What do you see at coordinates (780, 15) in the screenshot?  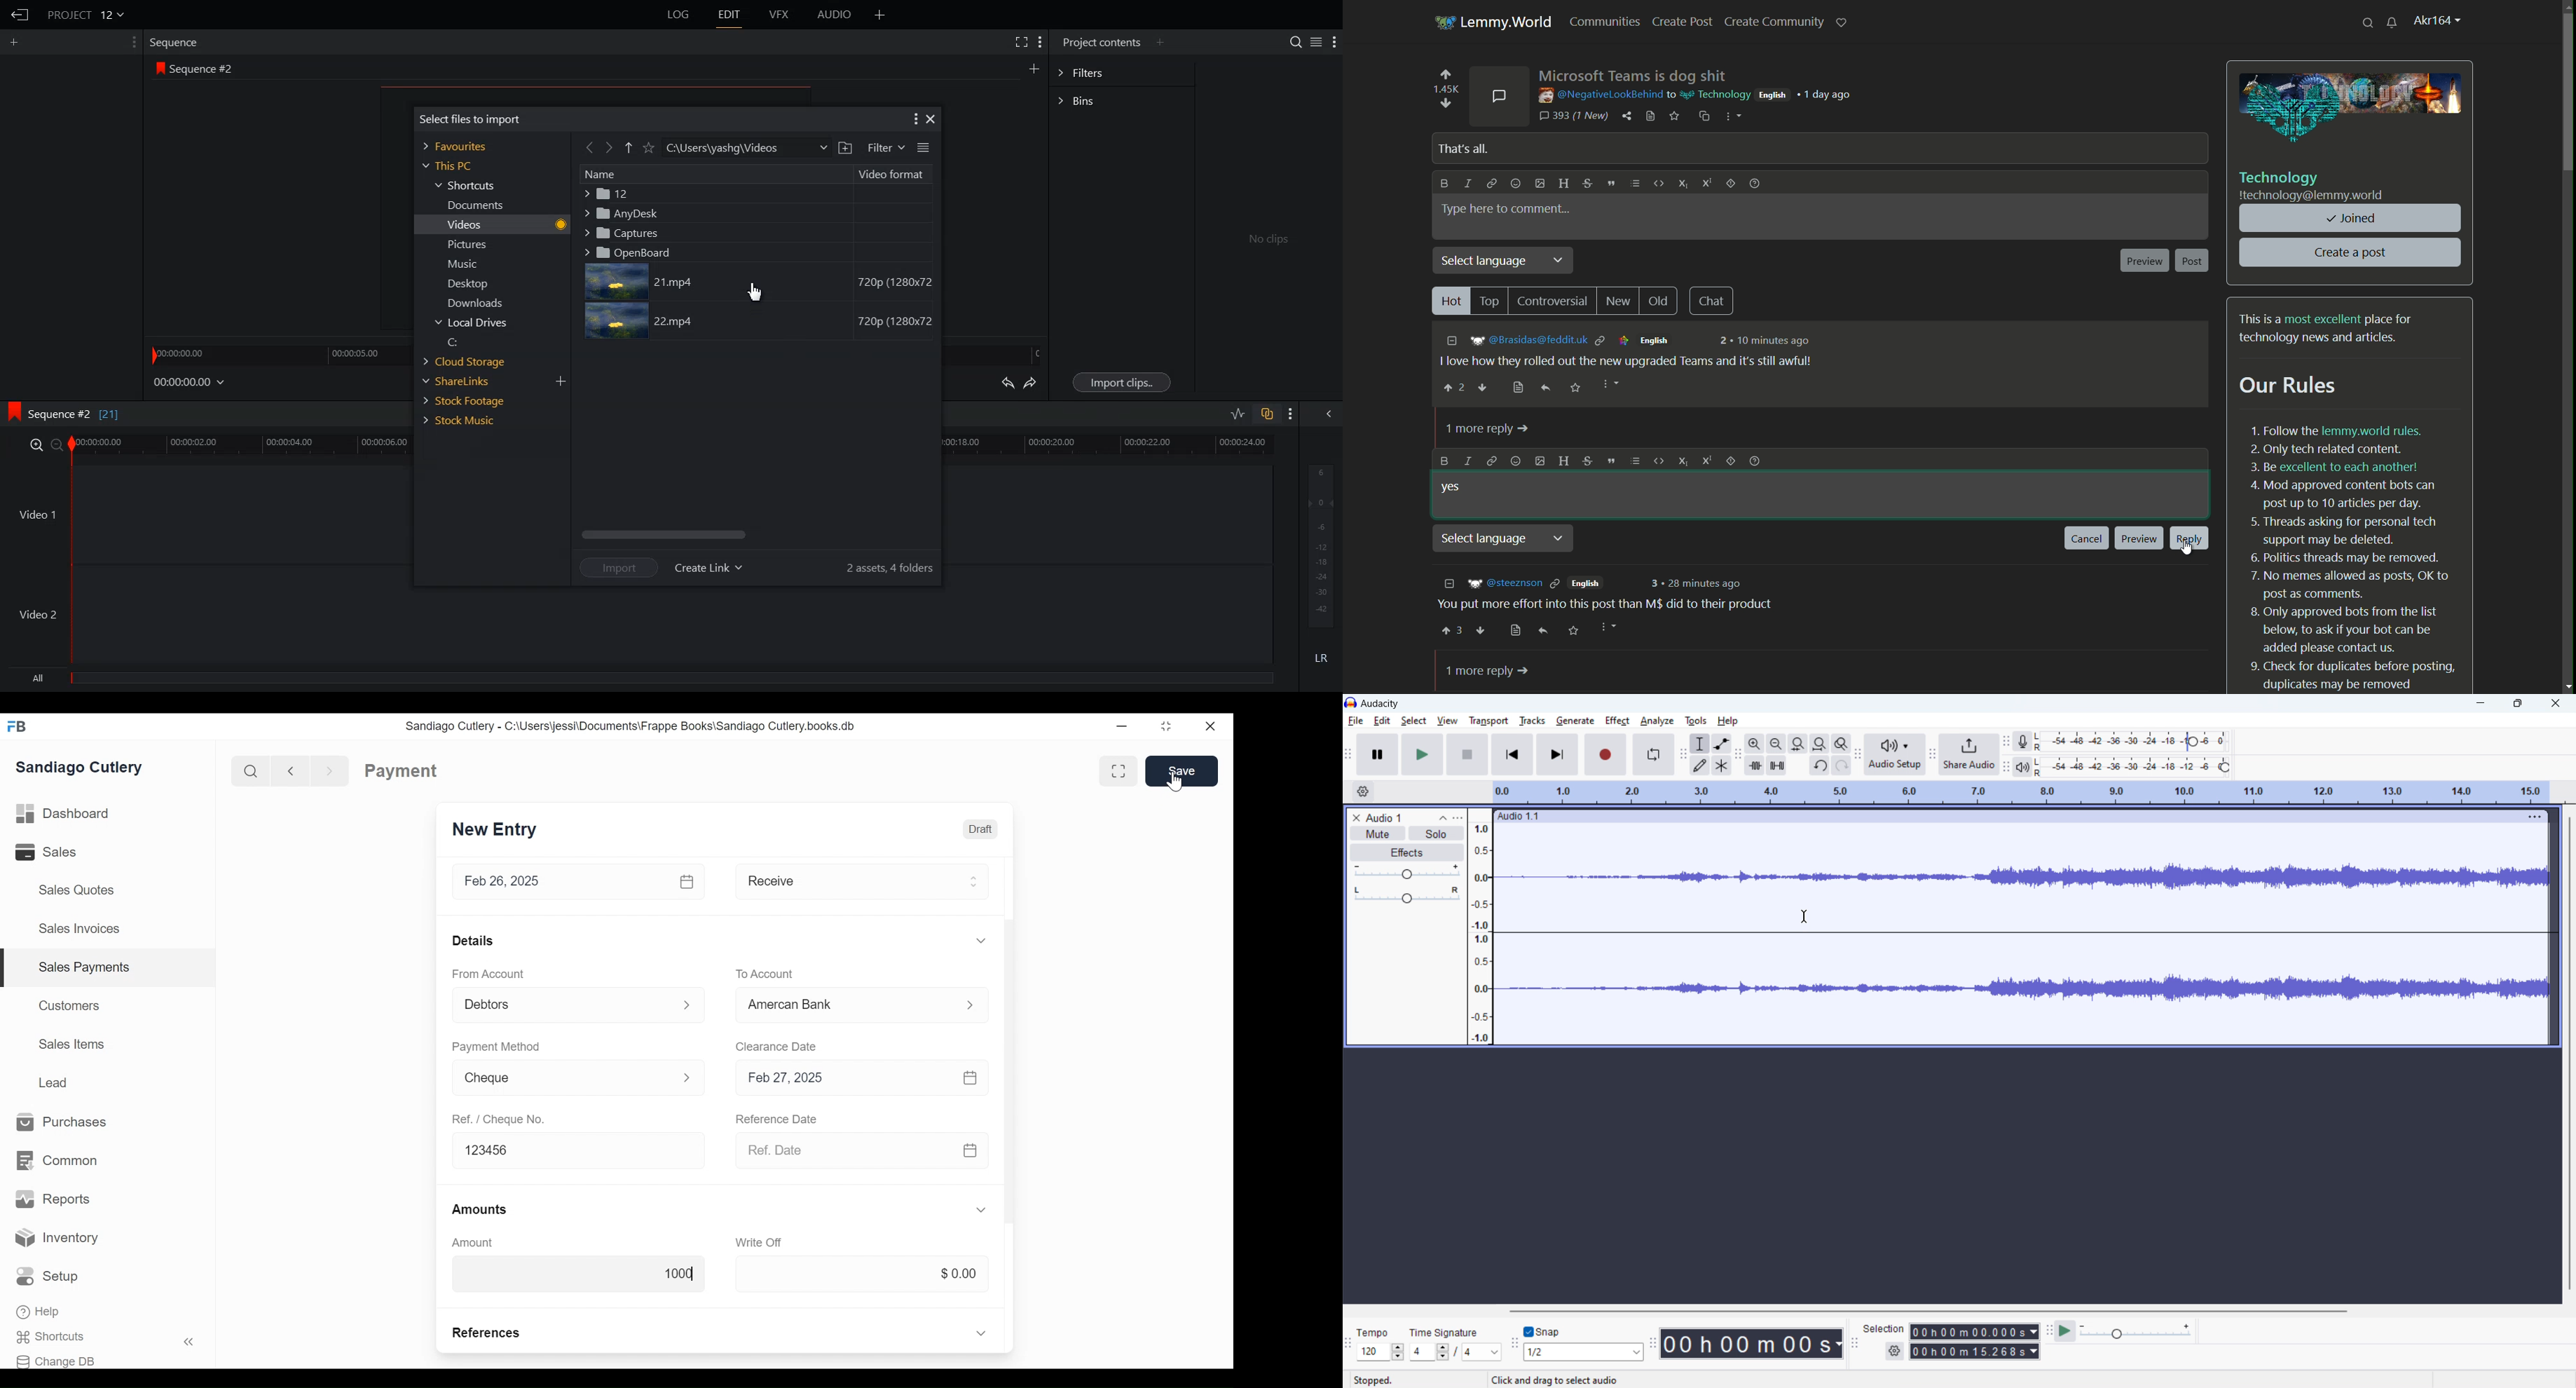 I see `VFX` at bounding box center [780, 15].